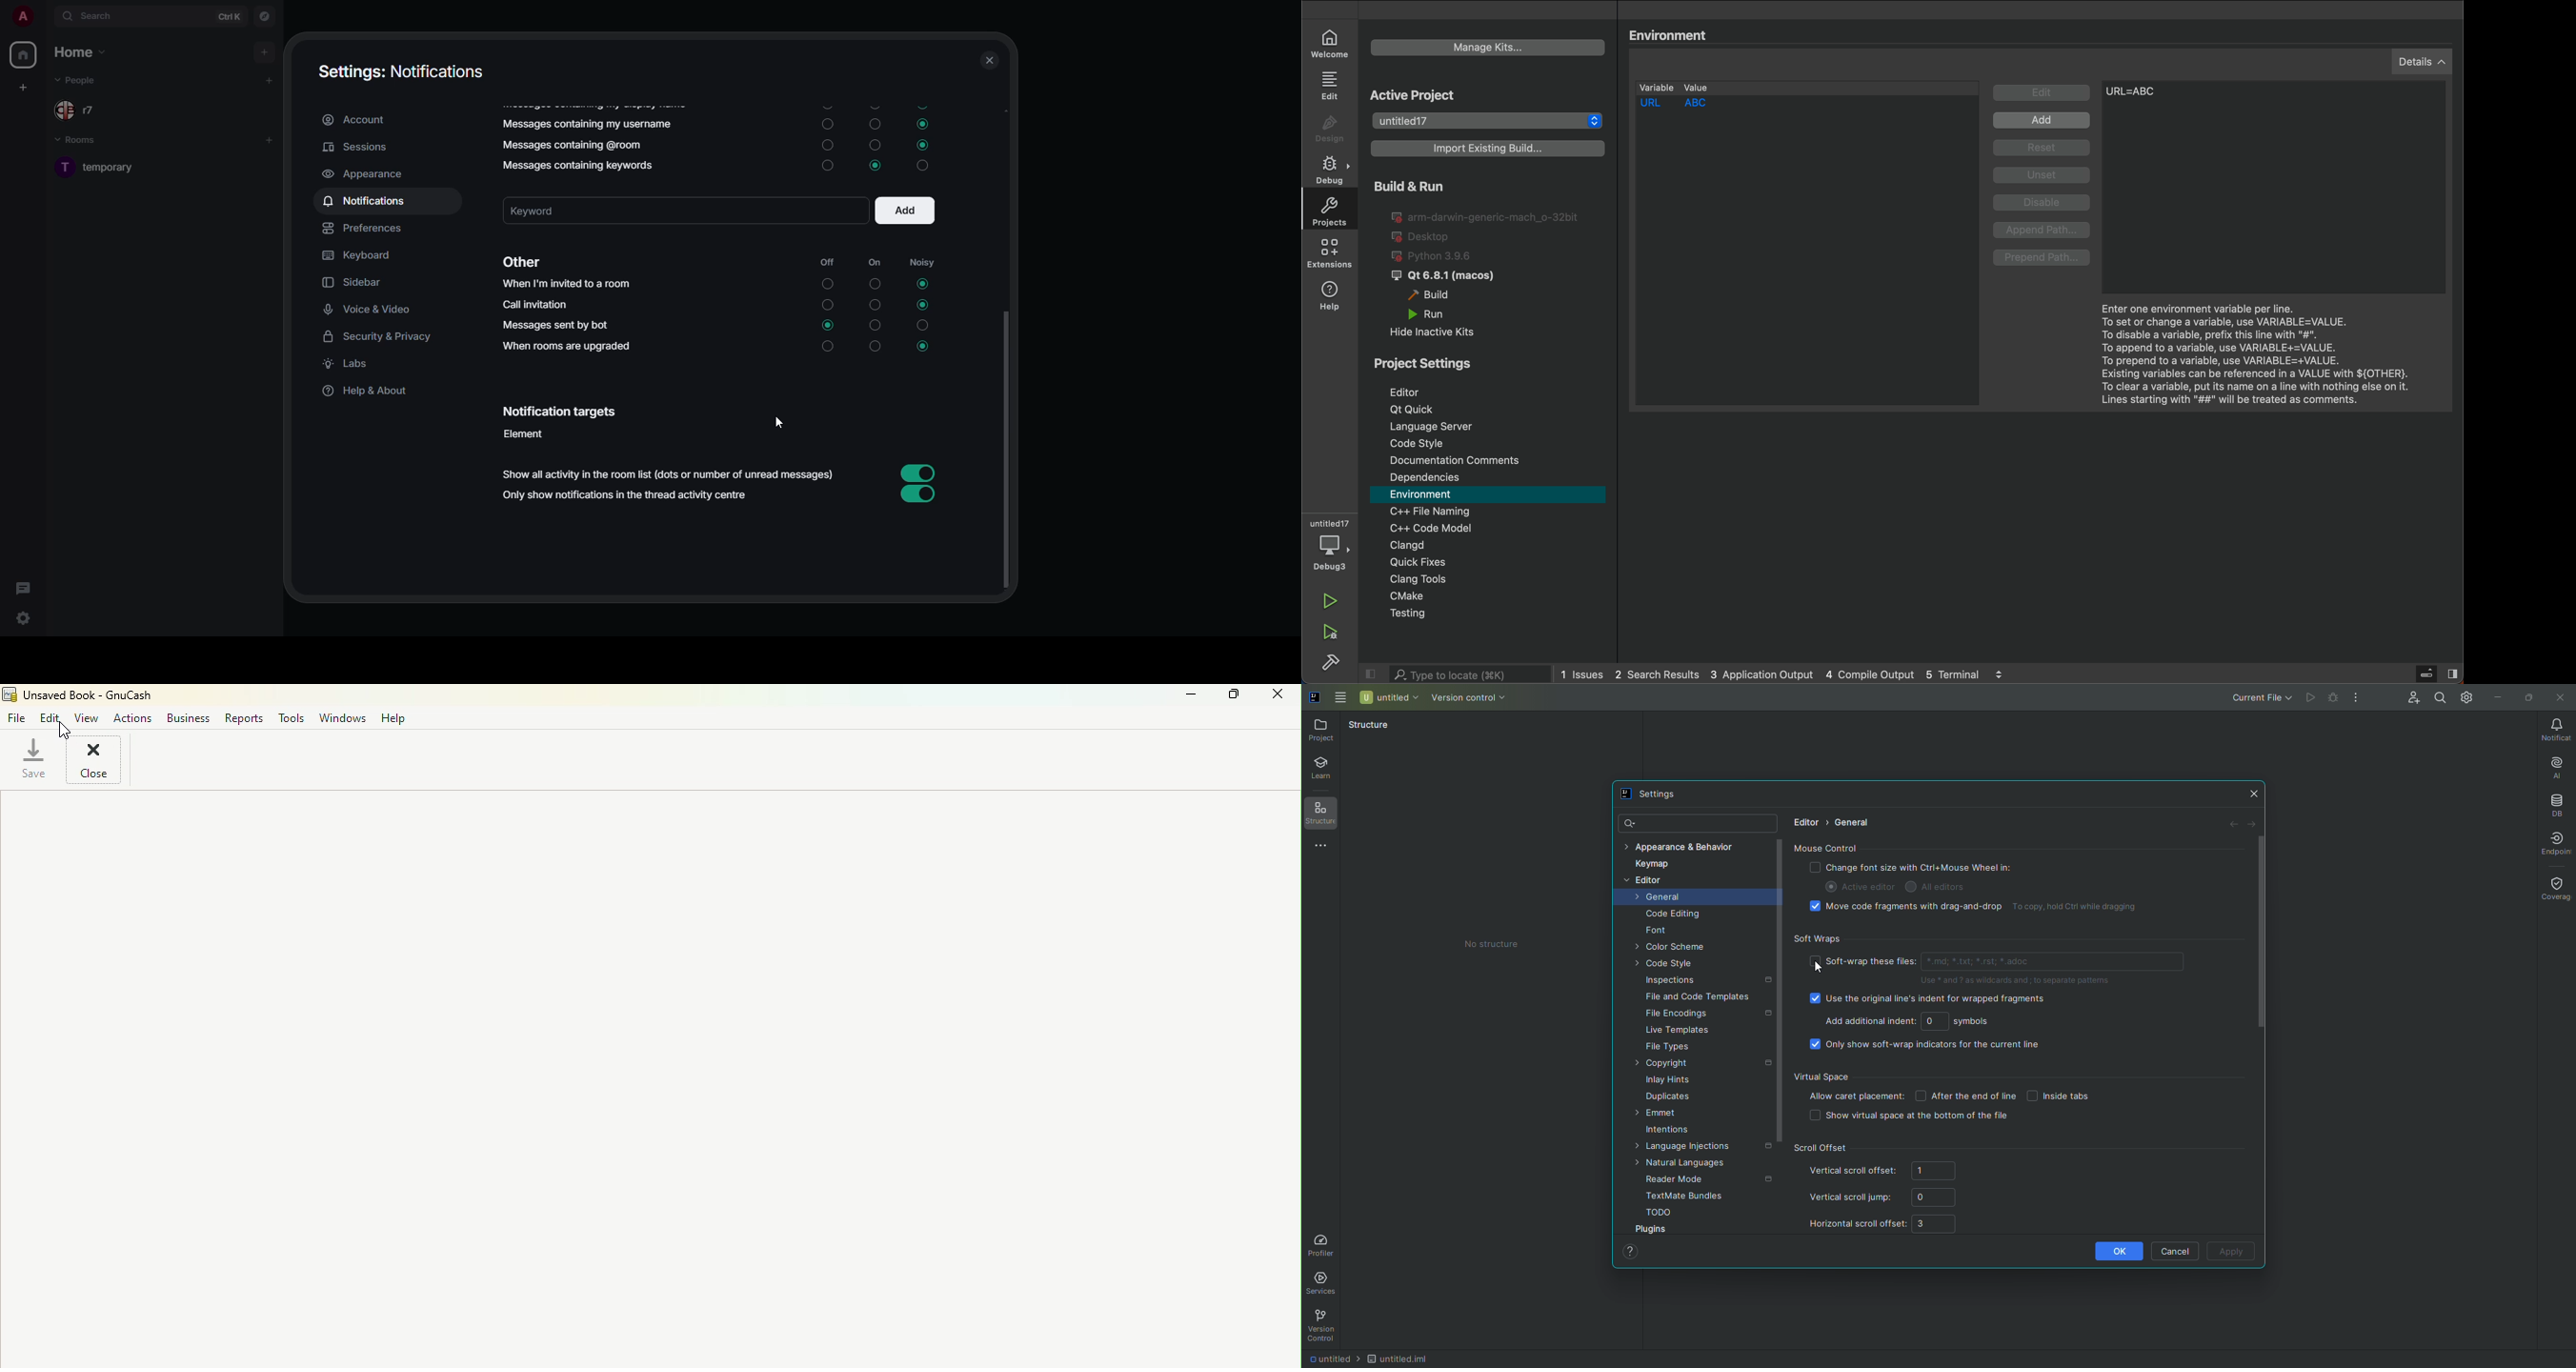 This screenshot has height=1372, width=2576. What do you see at coordinates (1322, 1327) in the screenshot?
I see `Version Control` at bounding box center [1322, 1327].